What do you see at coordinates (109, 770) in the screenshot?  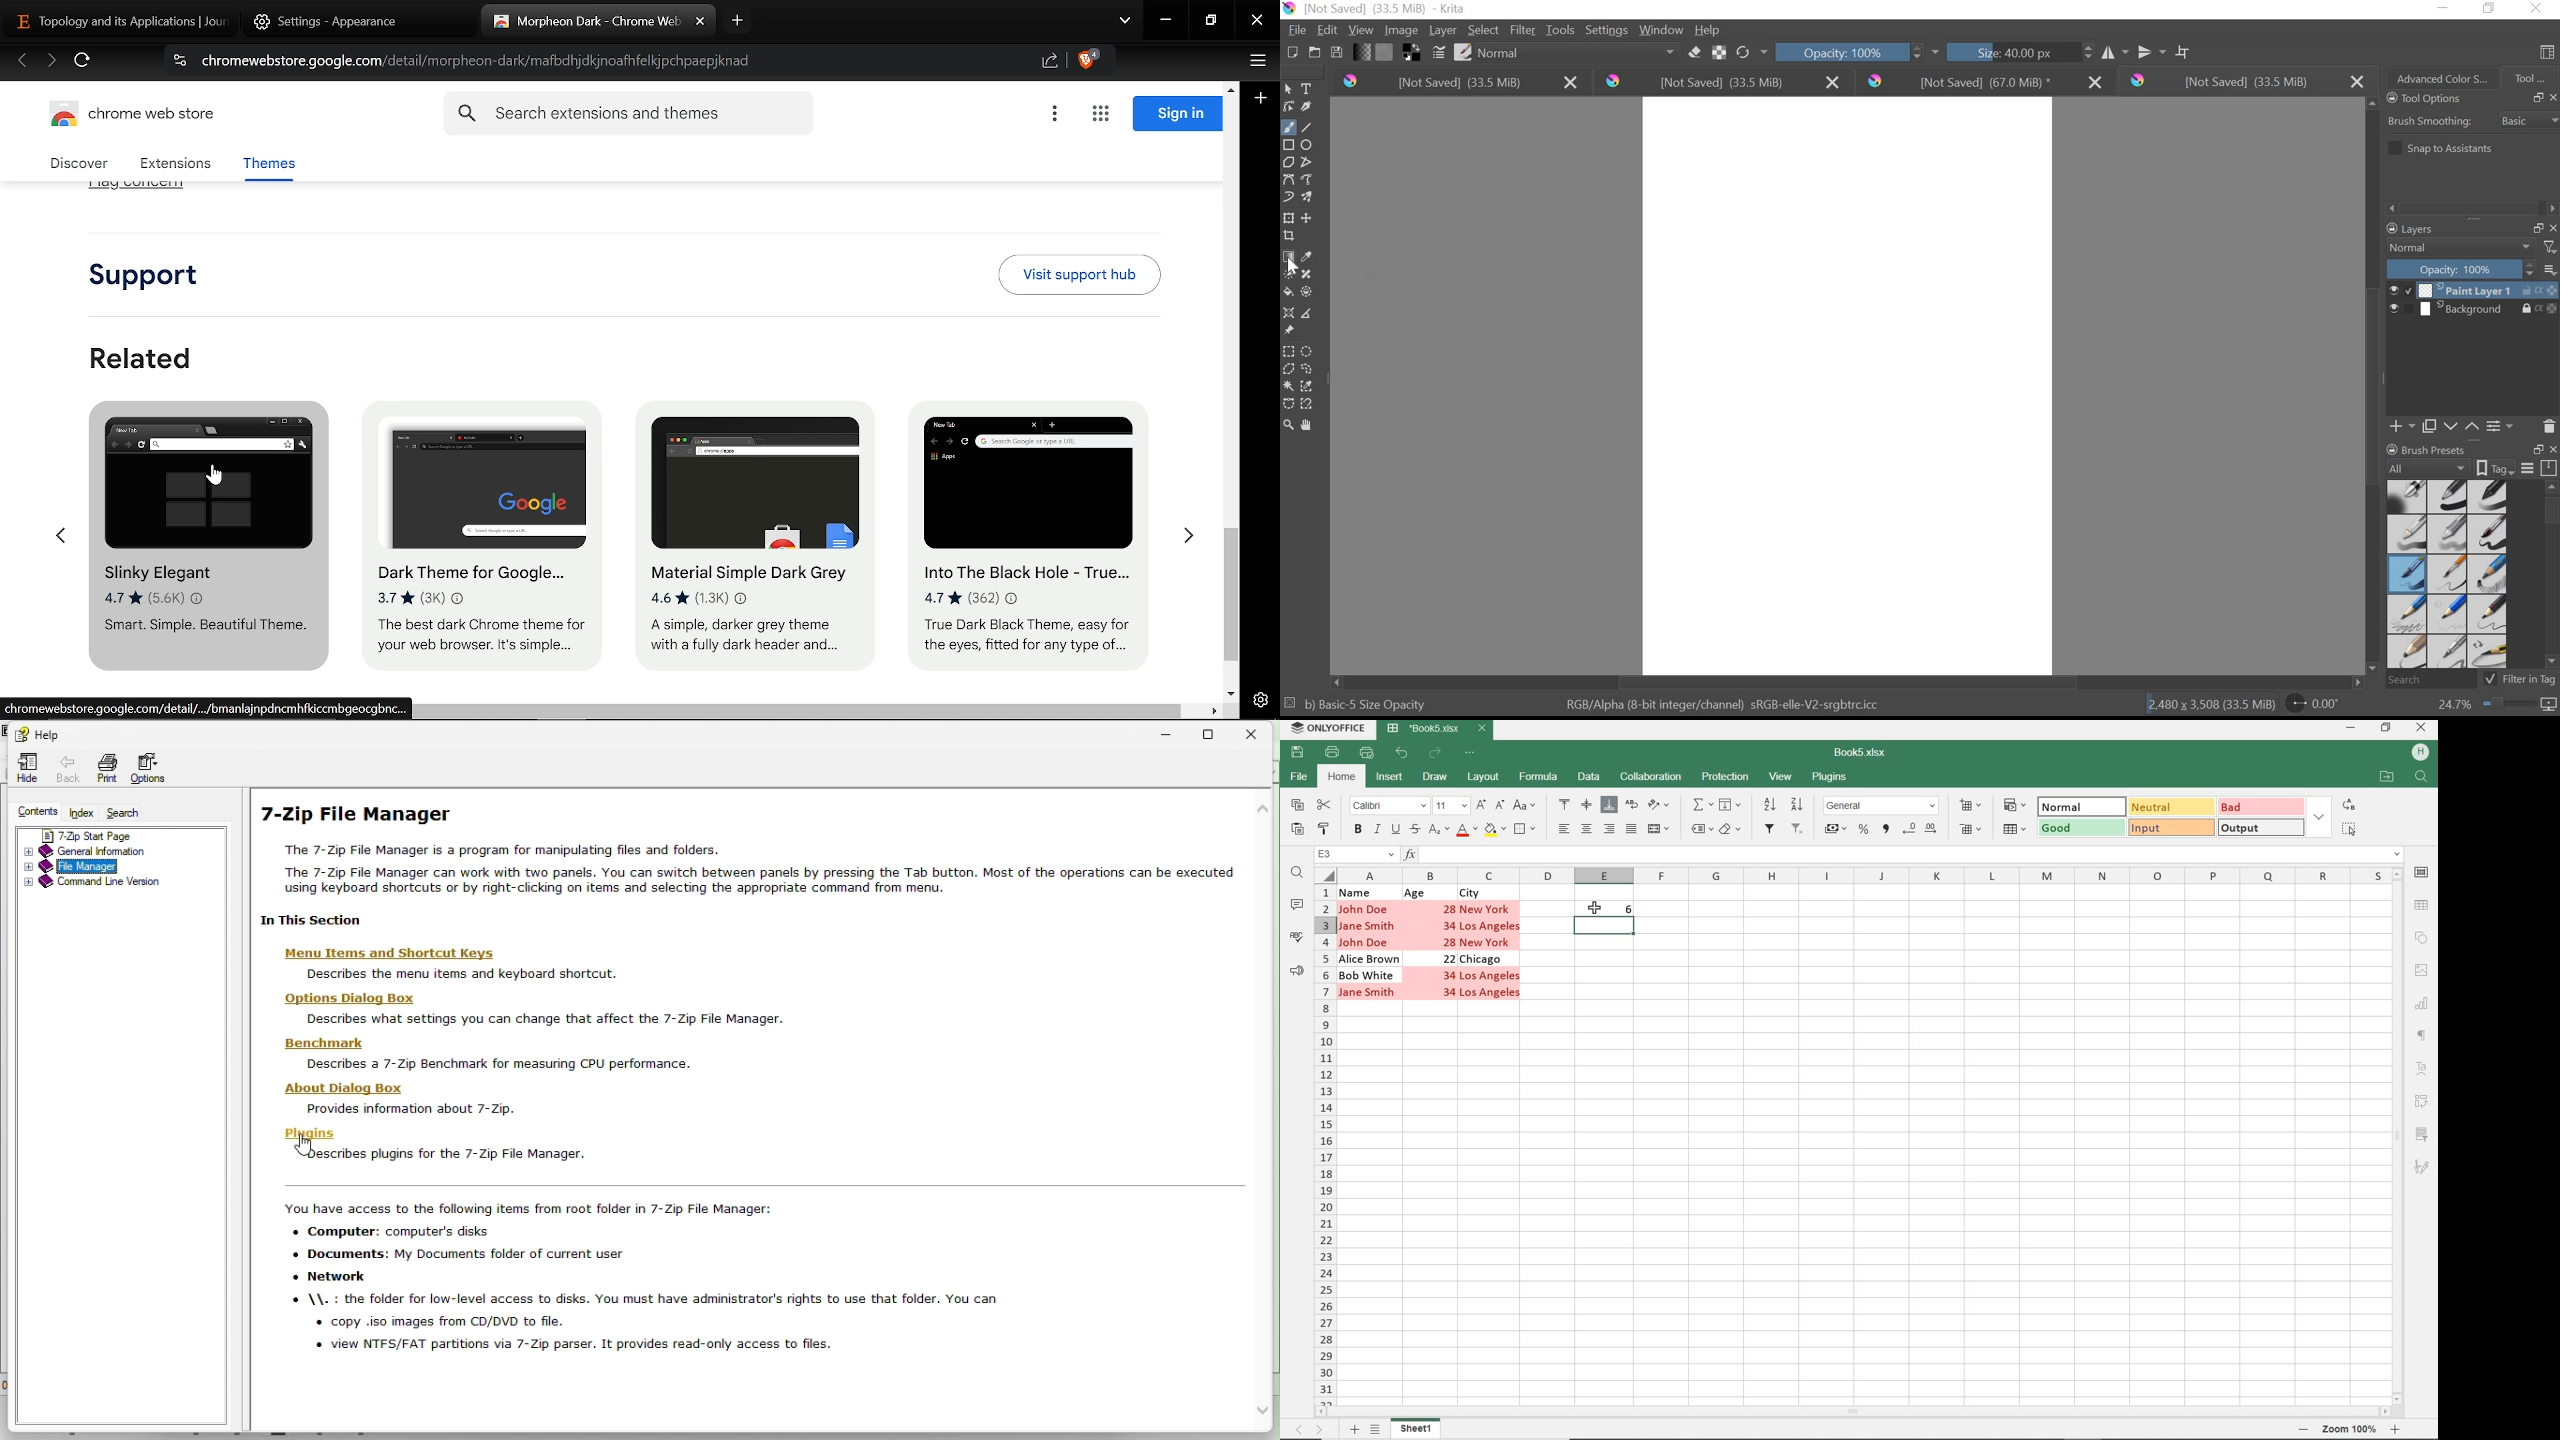 I see `Print` at bounding box center [109, 770].